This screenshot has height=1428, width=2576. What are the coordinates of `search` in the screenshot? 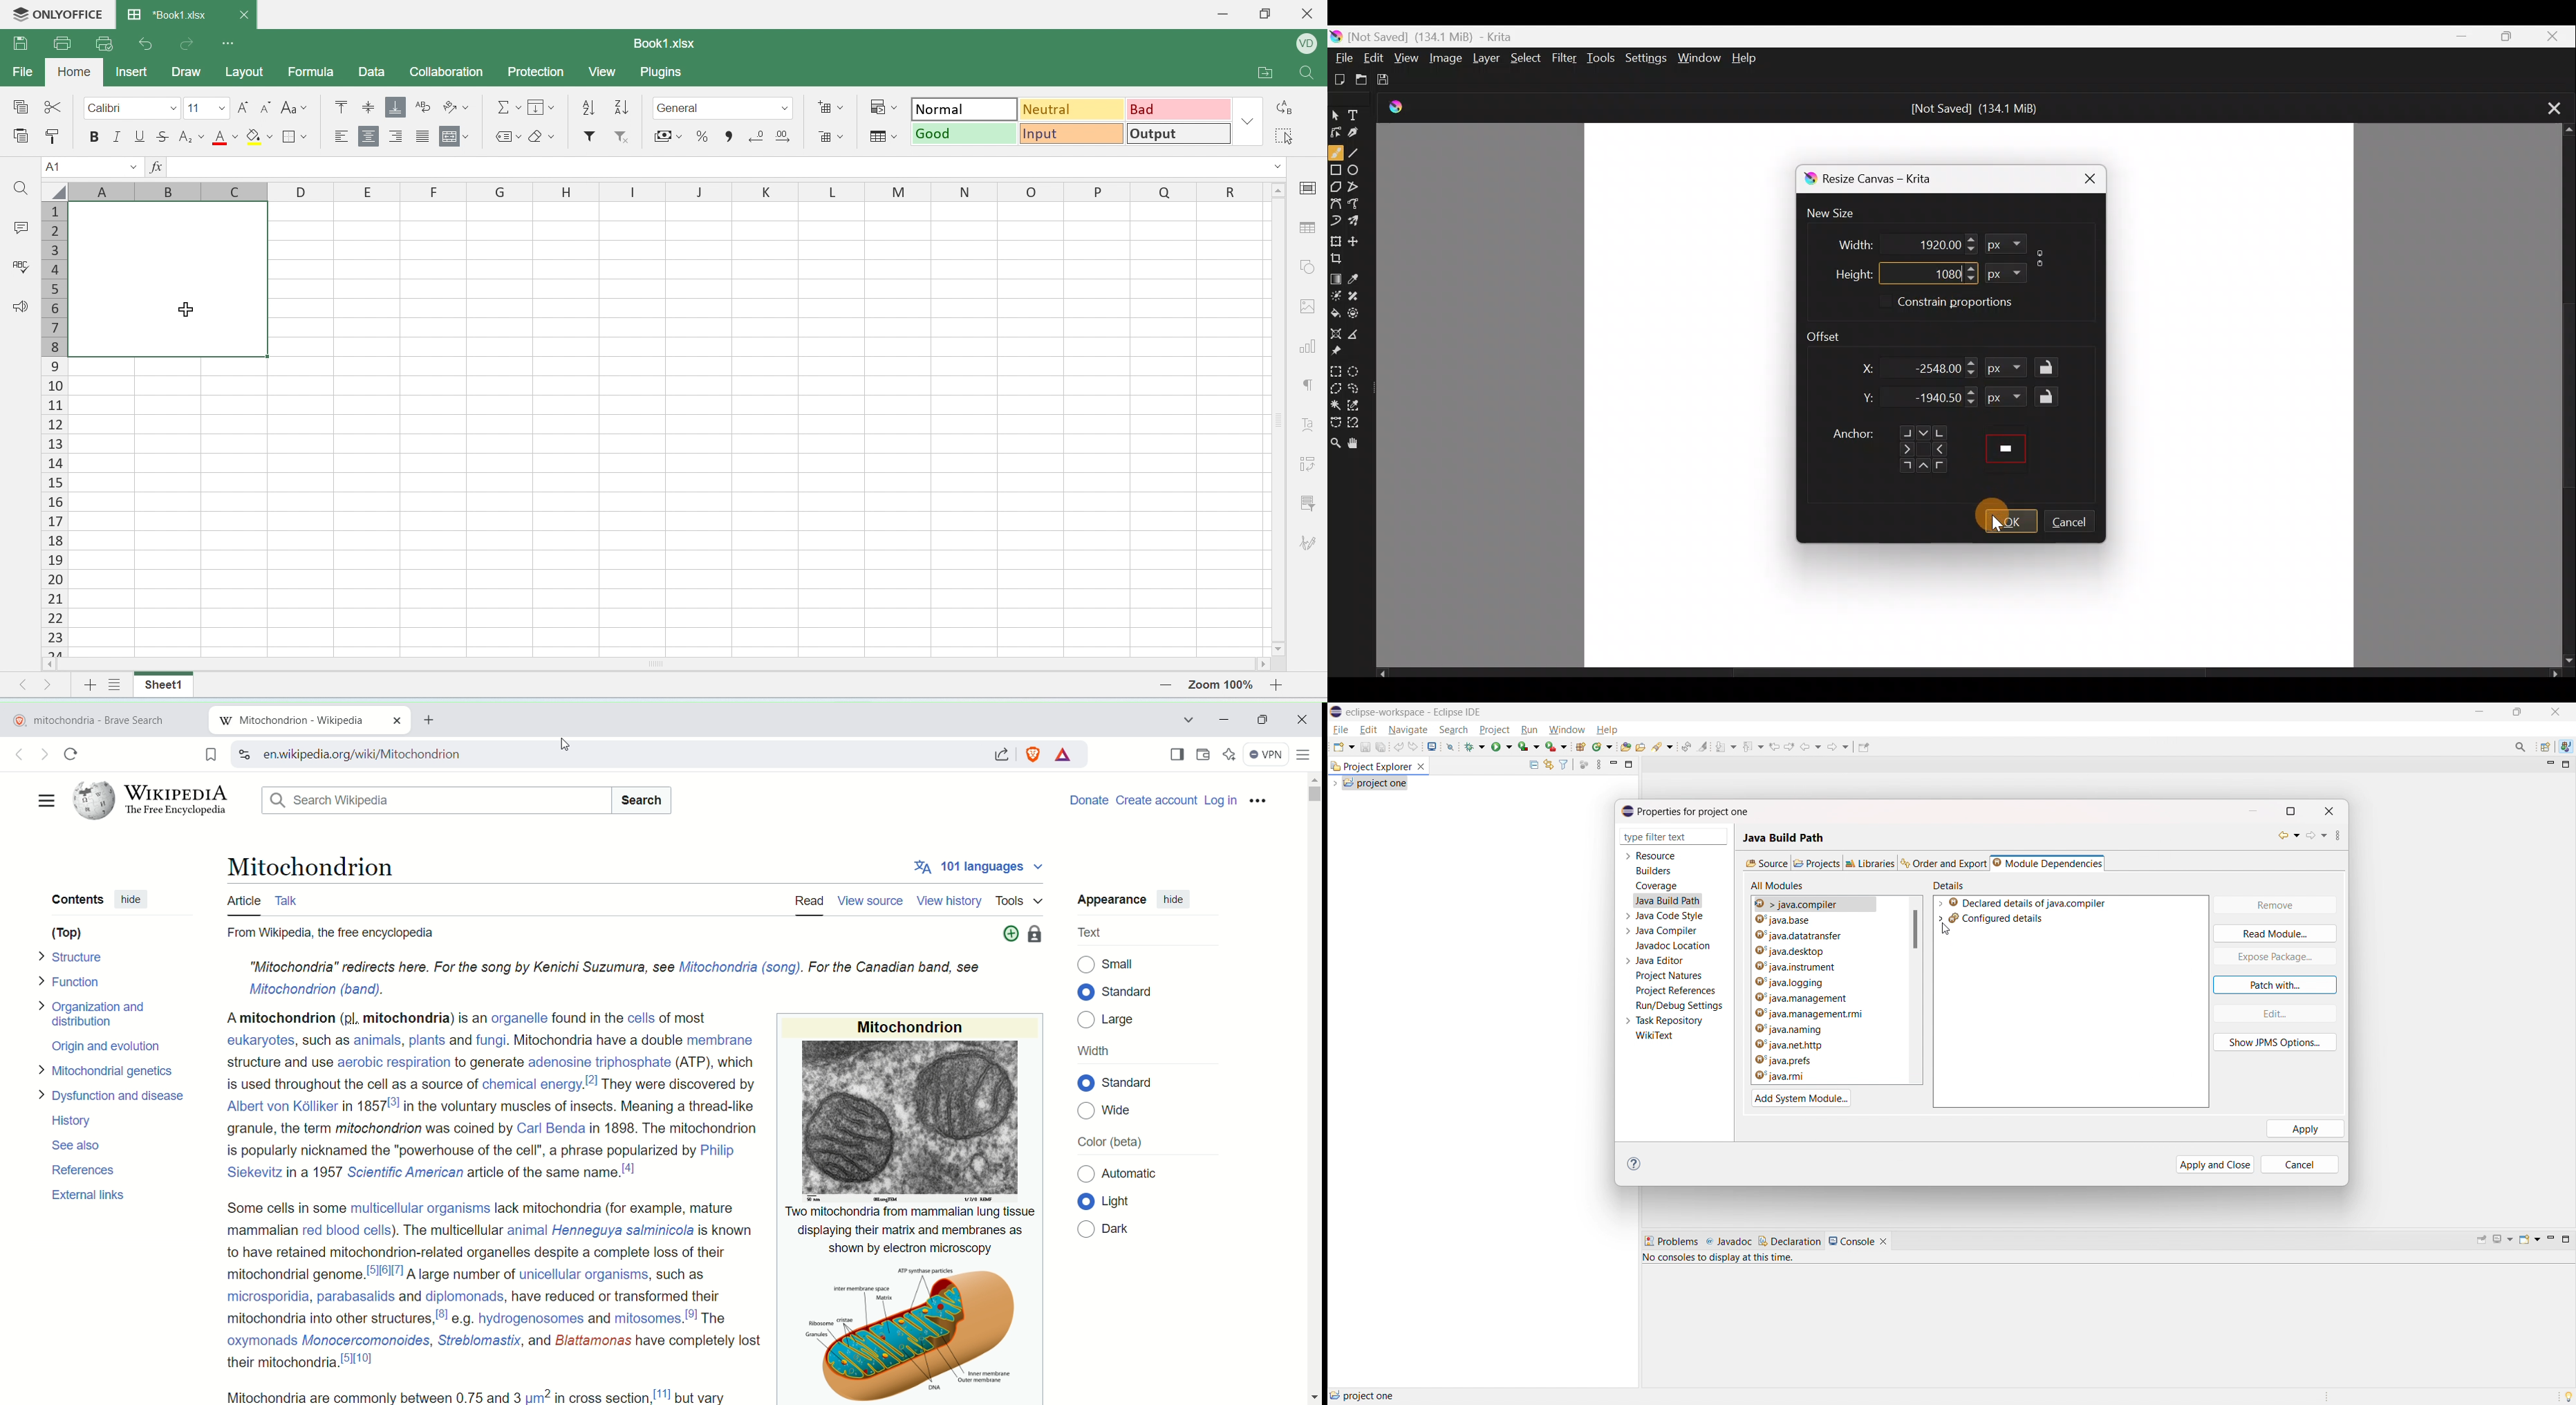 It's located at (1303, 75).